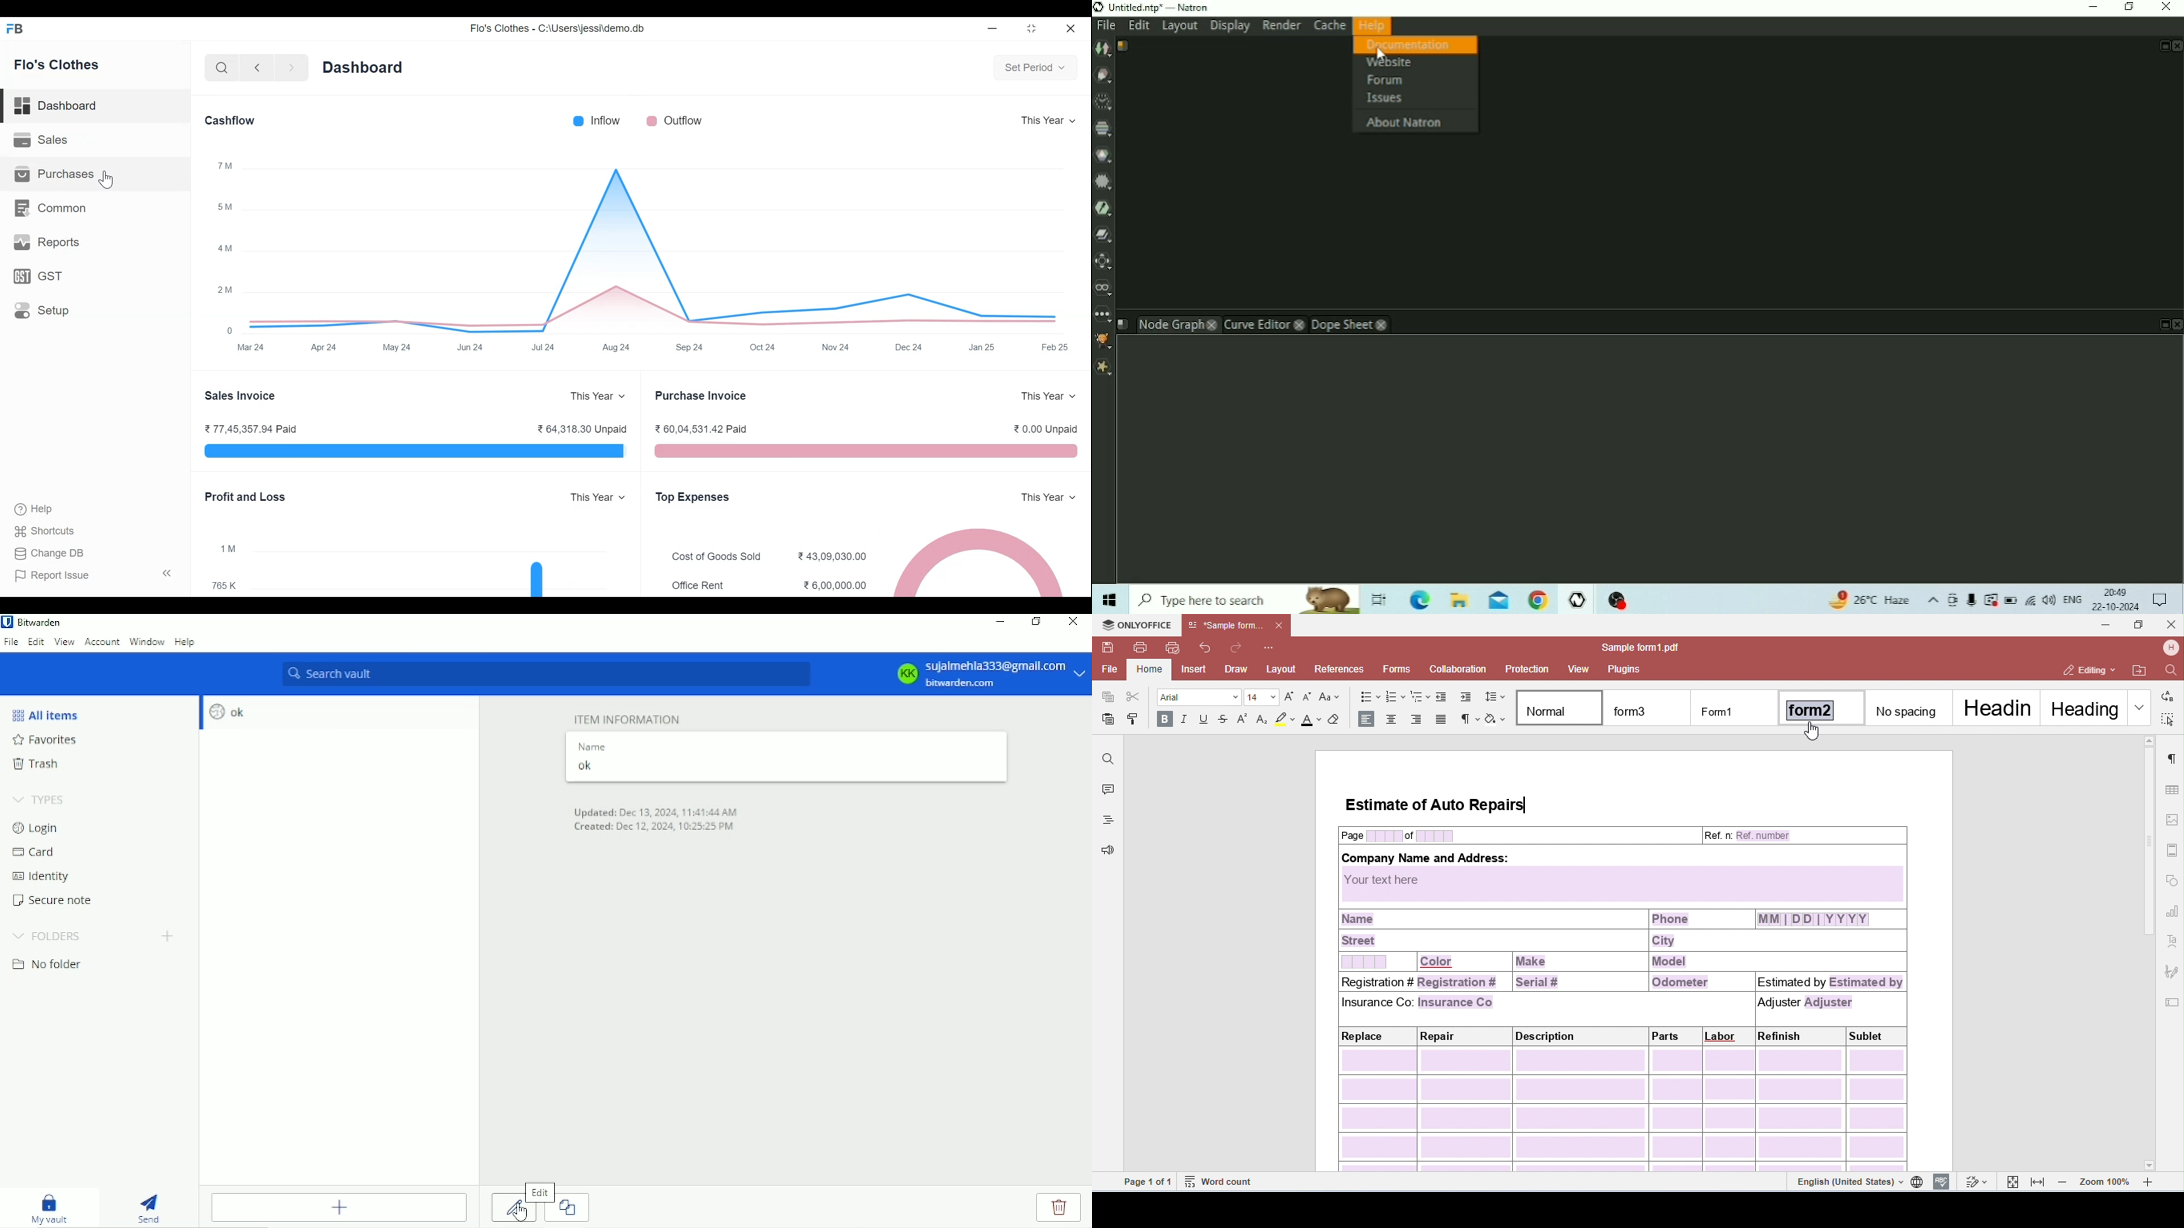 The height and width of the screenshot is (1232, 2184). What do you see at coordinates (693, 497) in the screenshot?
I see `Top Expenses` at bounding box center [693, 497].